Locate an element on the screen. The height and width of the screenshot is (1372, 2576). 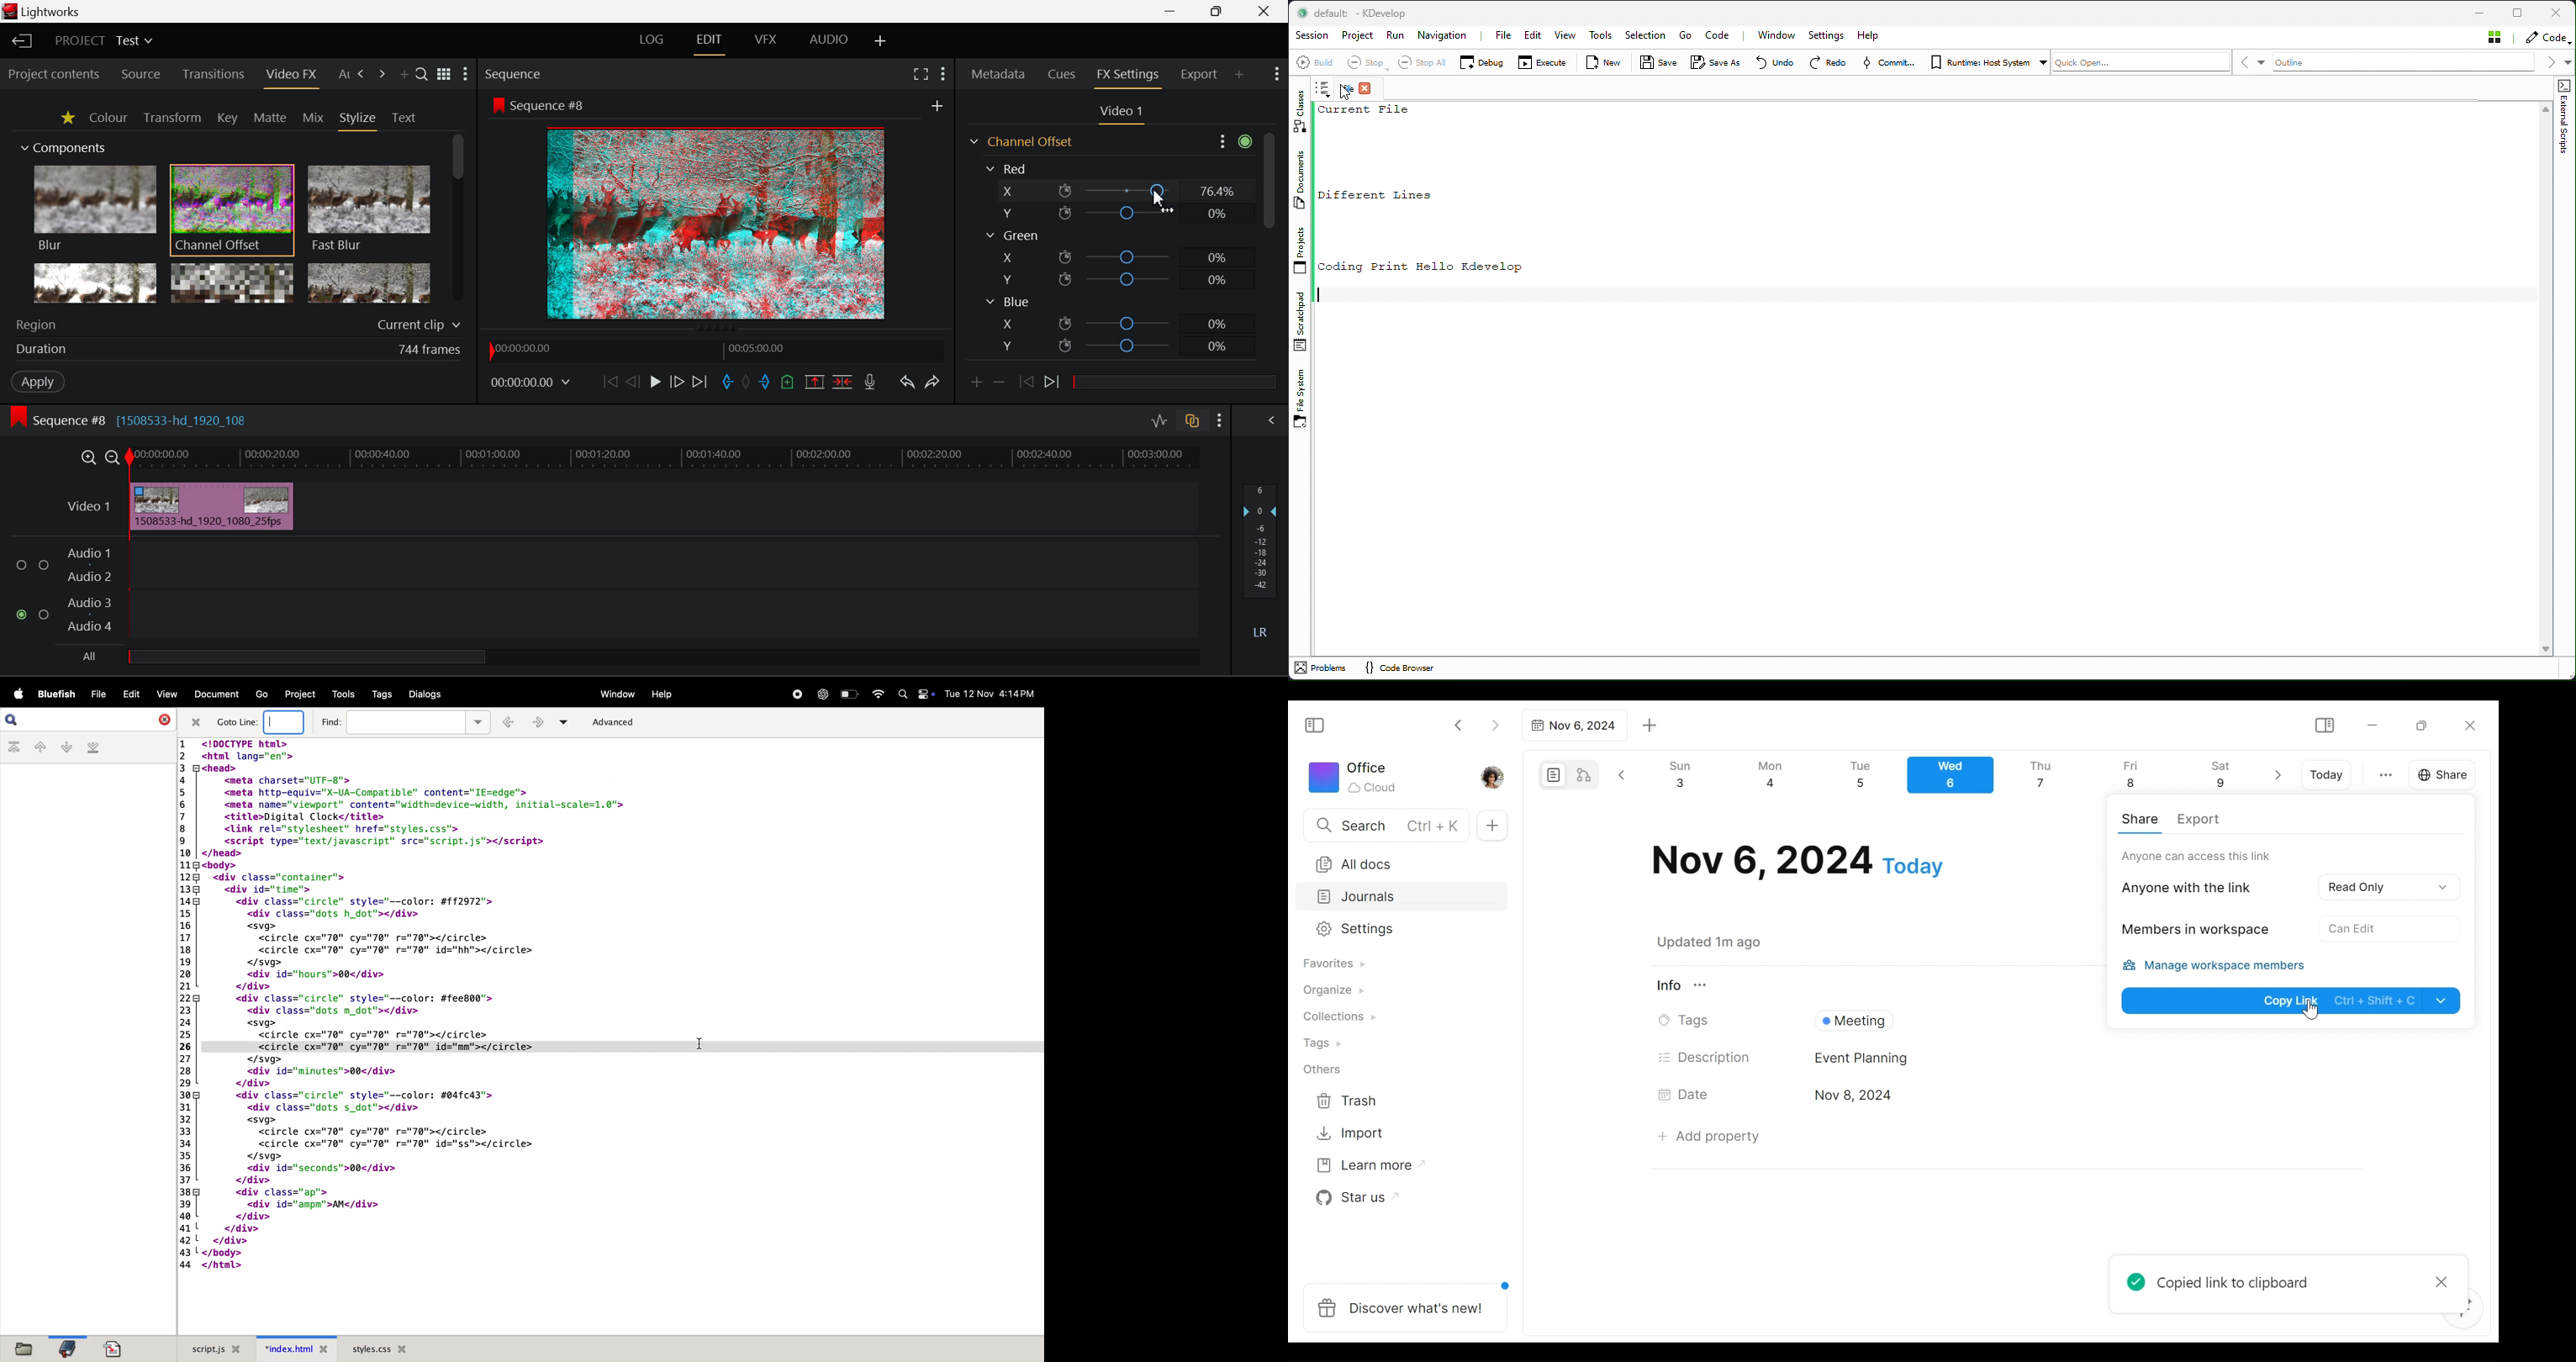
Channel Offset is located at coordinates (232, 211).